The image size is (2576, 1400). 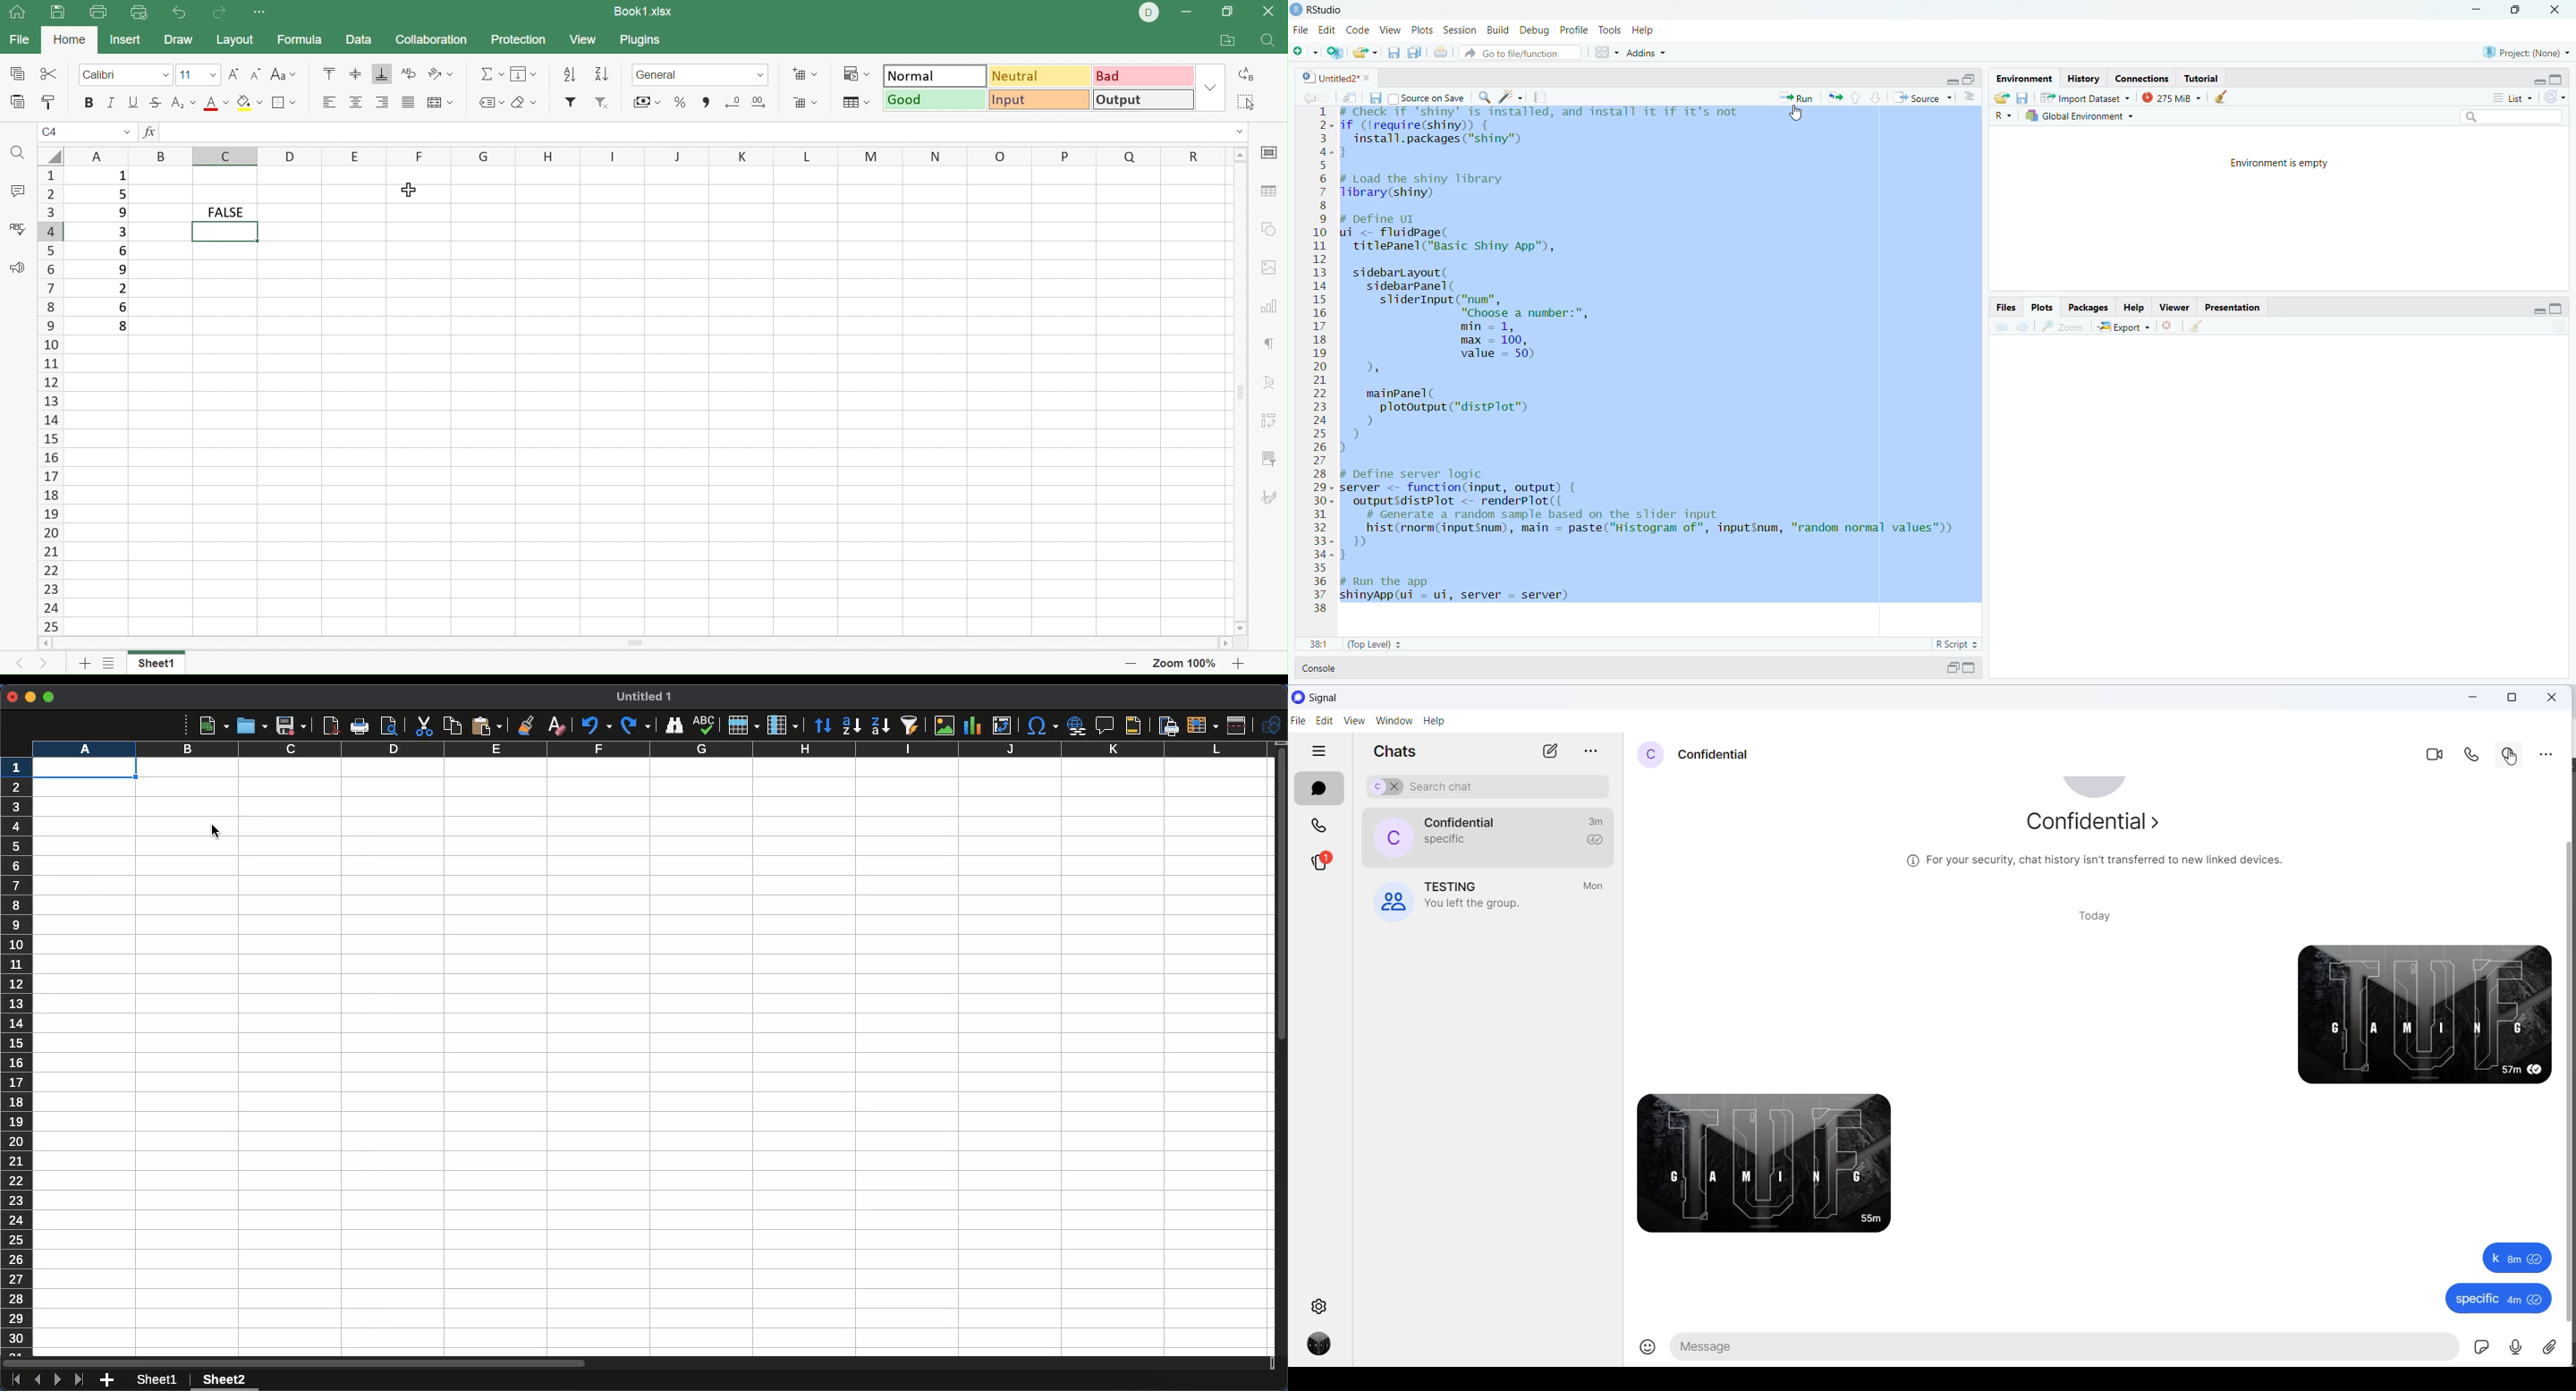 I want to click on forward, so click(x=1324, y=98).